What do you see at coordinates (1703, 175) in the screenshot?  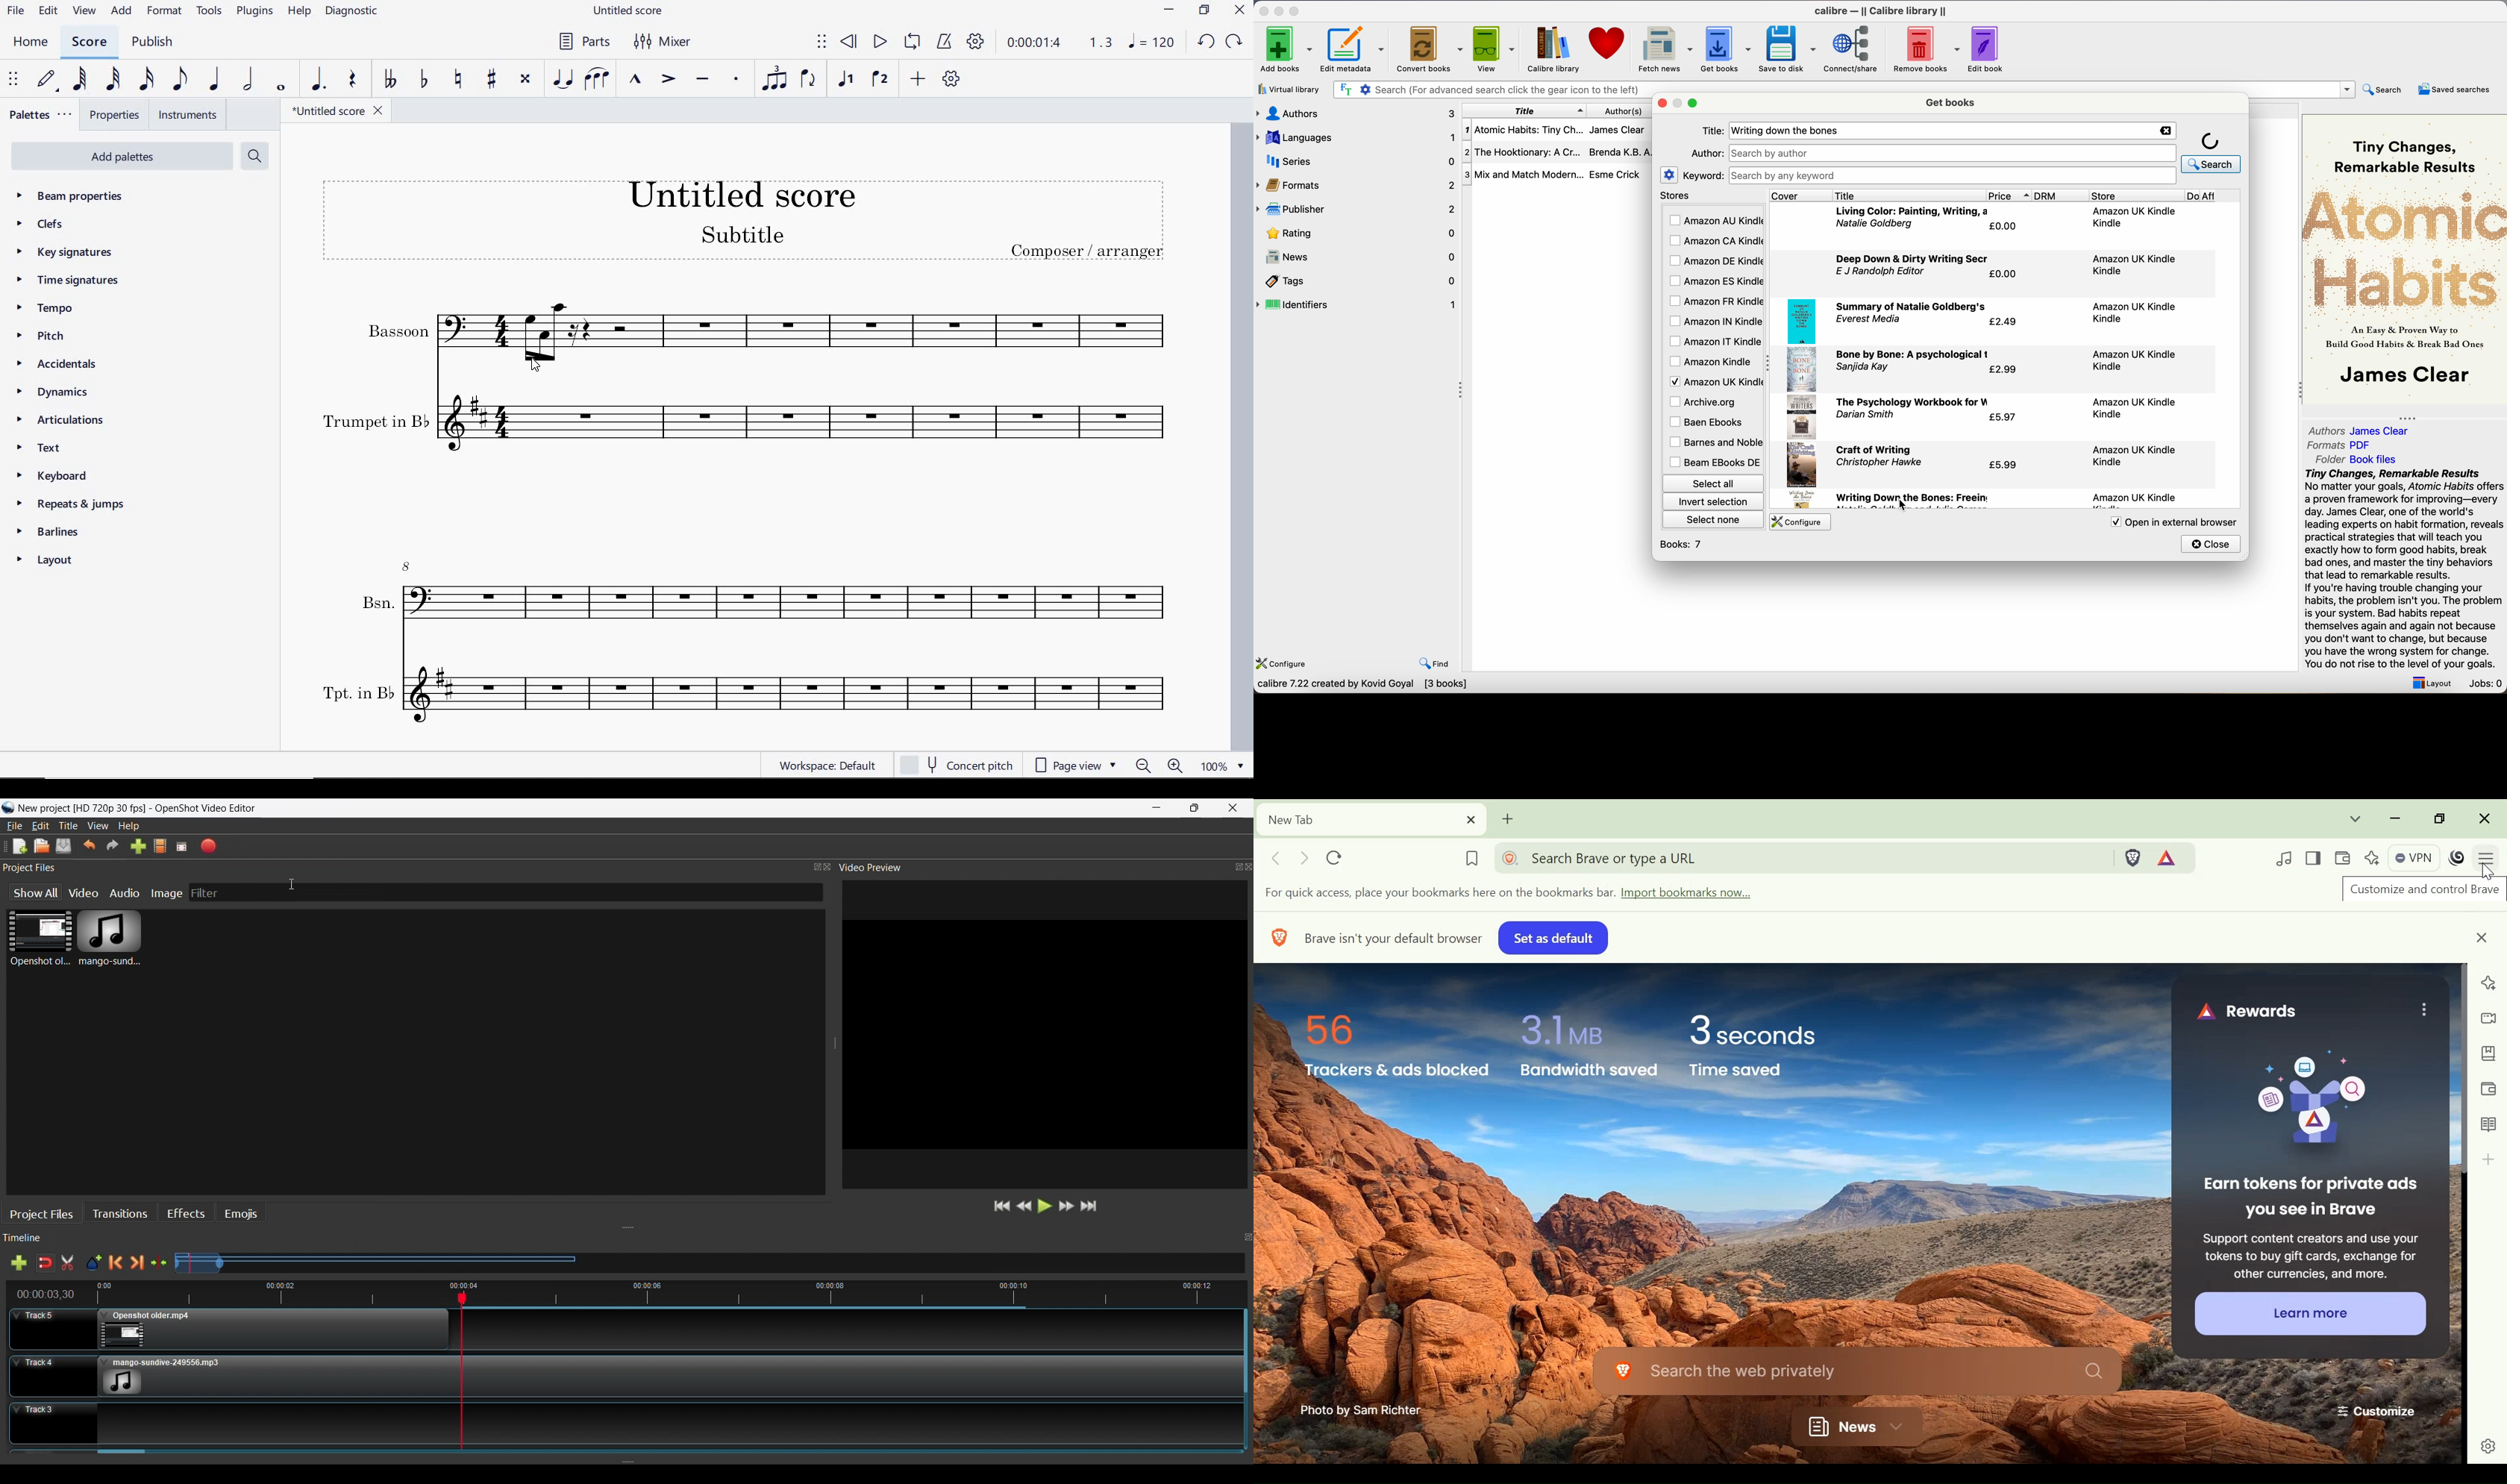 I see `keyword` at bounding box center [1703, 175].